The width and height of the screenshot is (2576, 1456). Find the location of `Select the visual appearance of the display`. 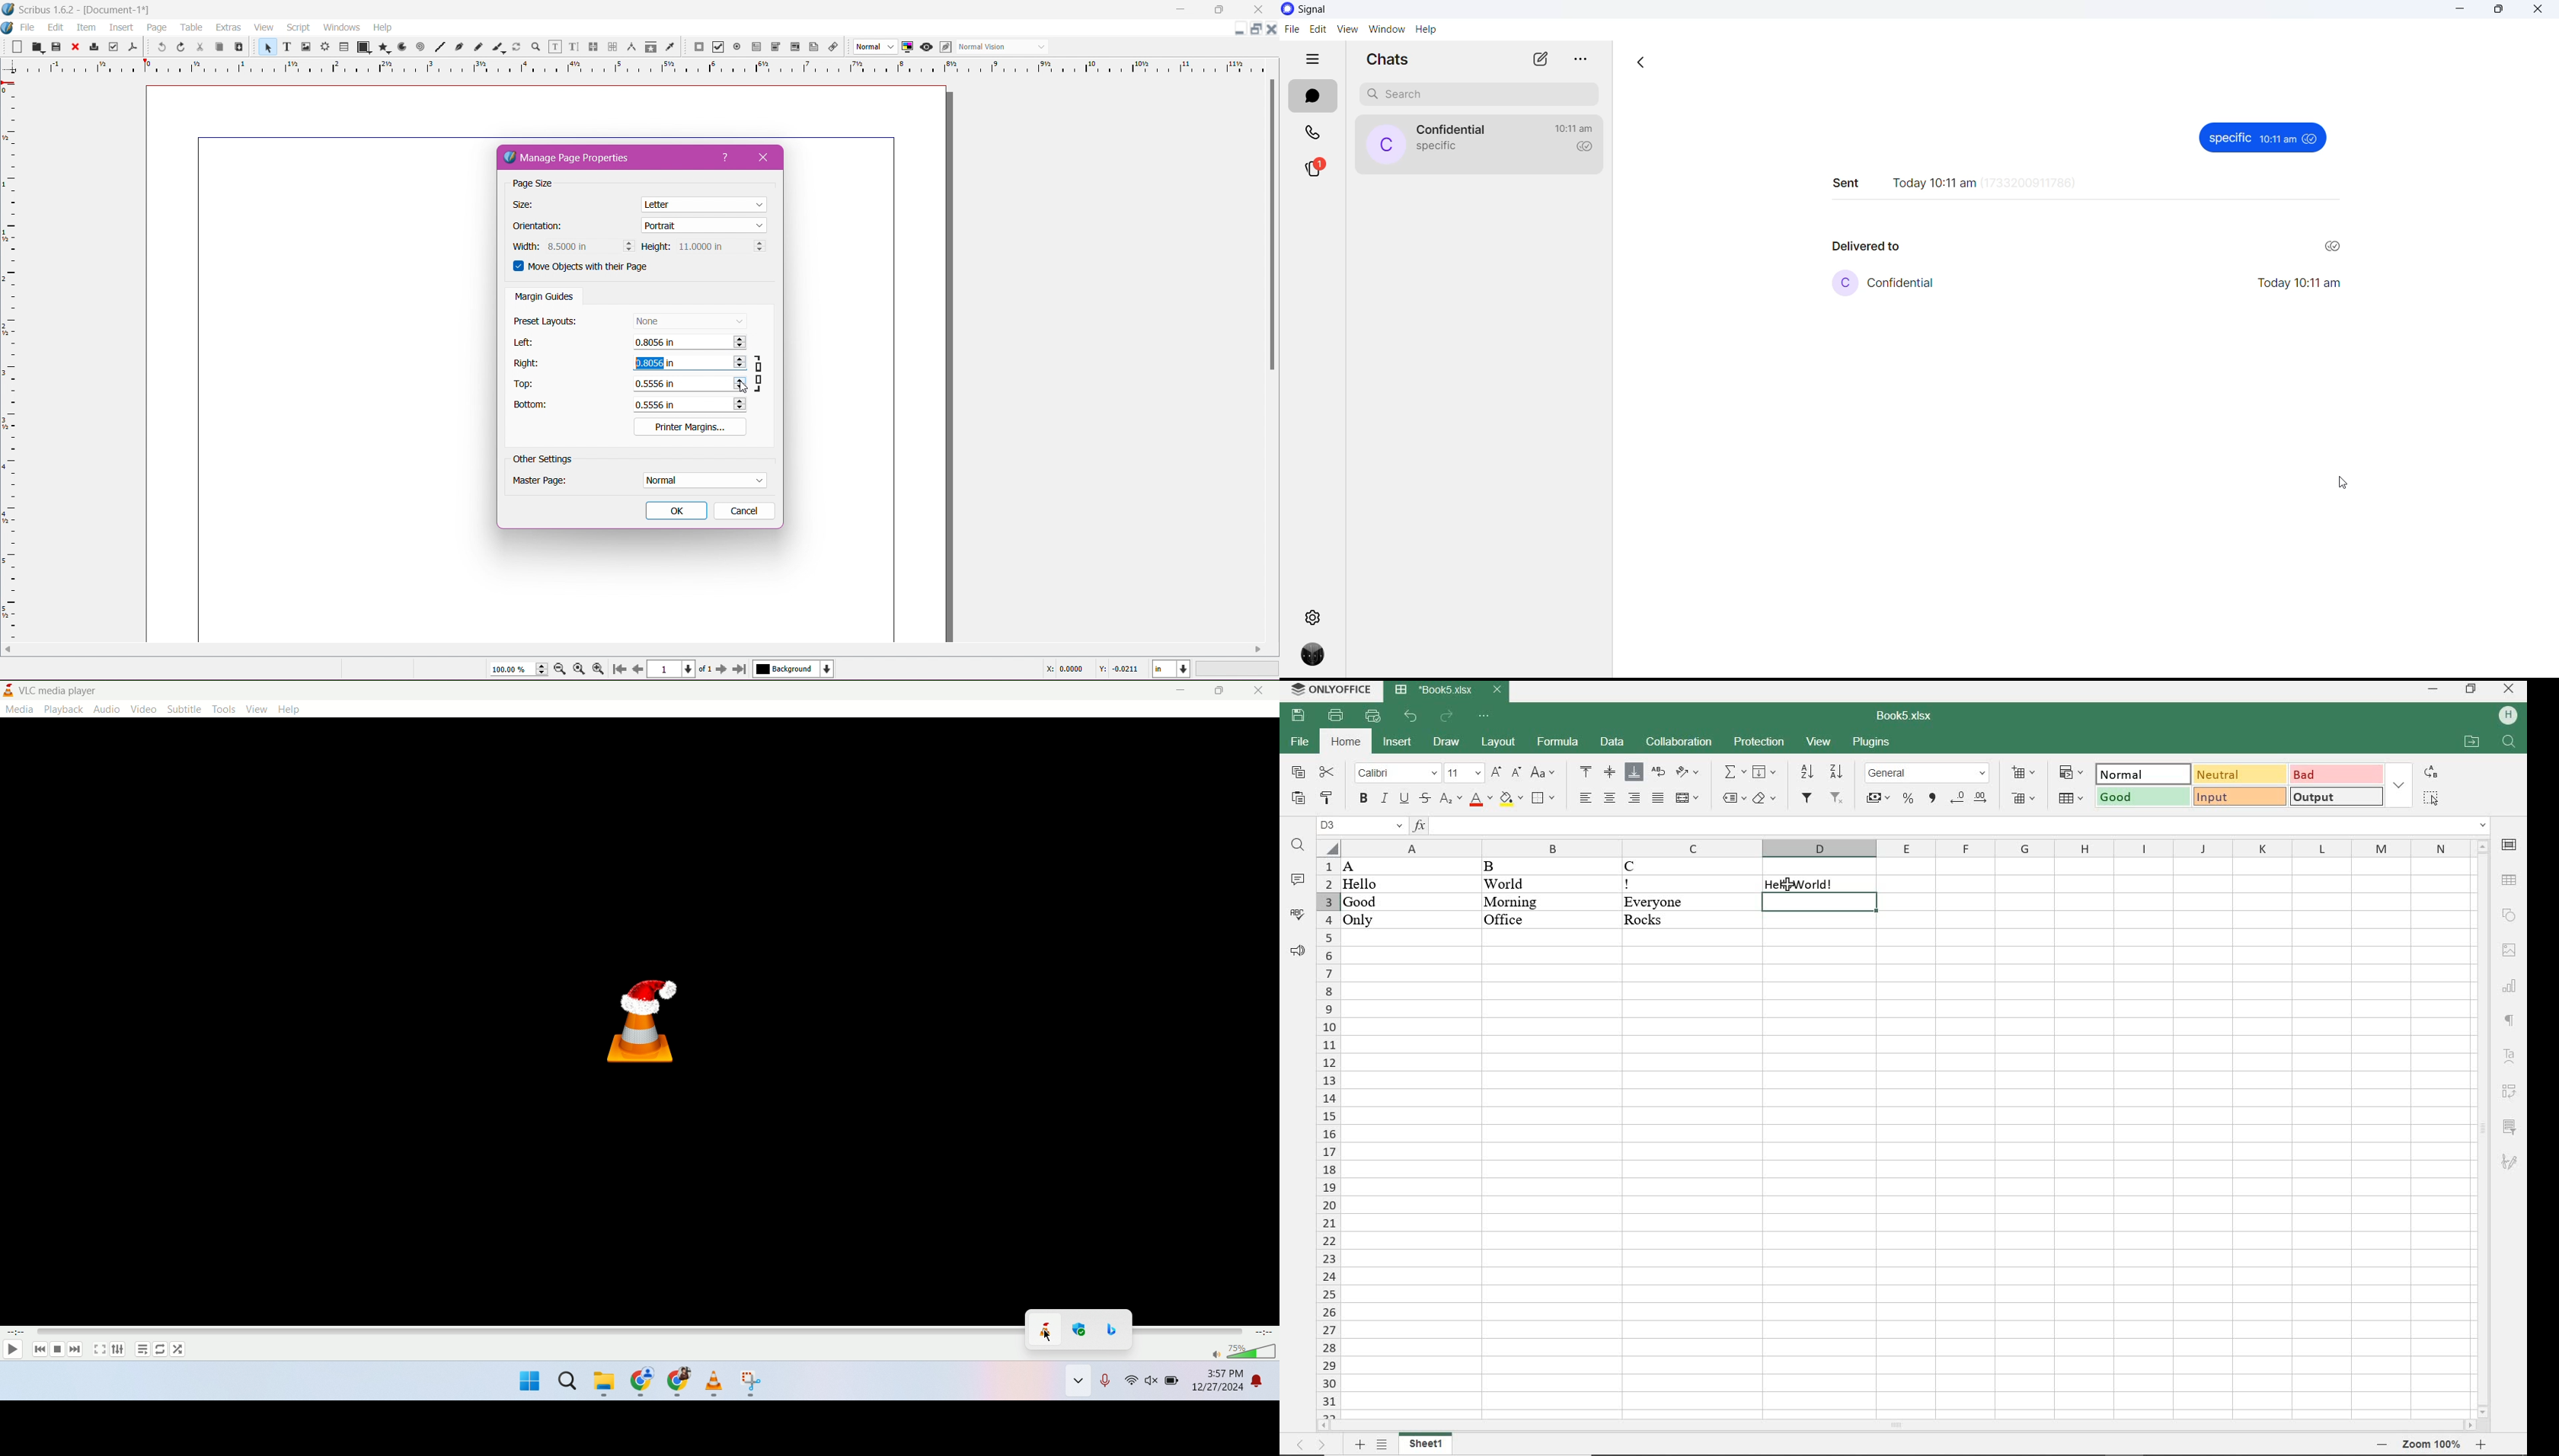

Select the visual appearance of the display is located at coordinates (1005, 47).